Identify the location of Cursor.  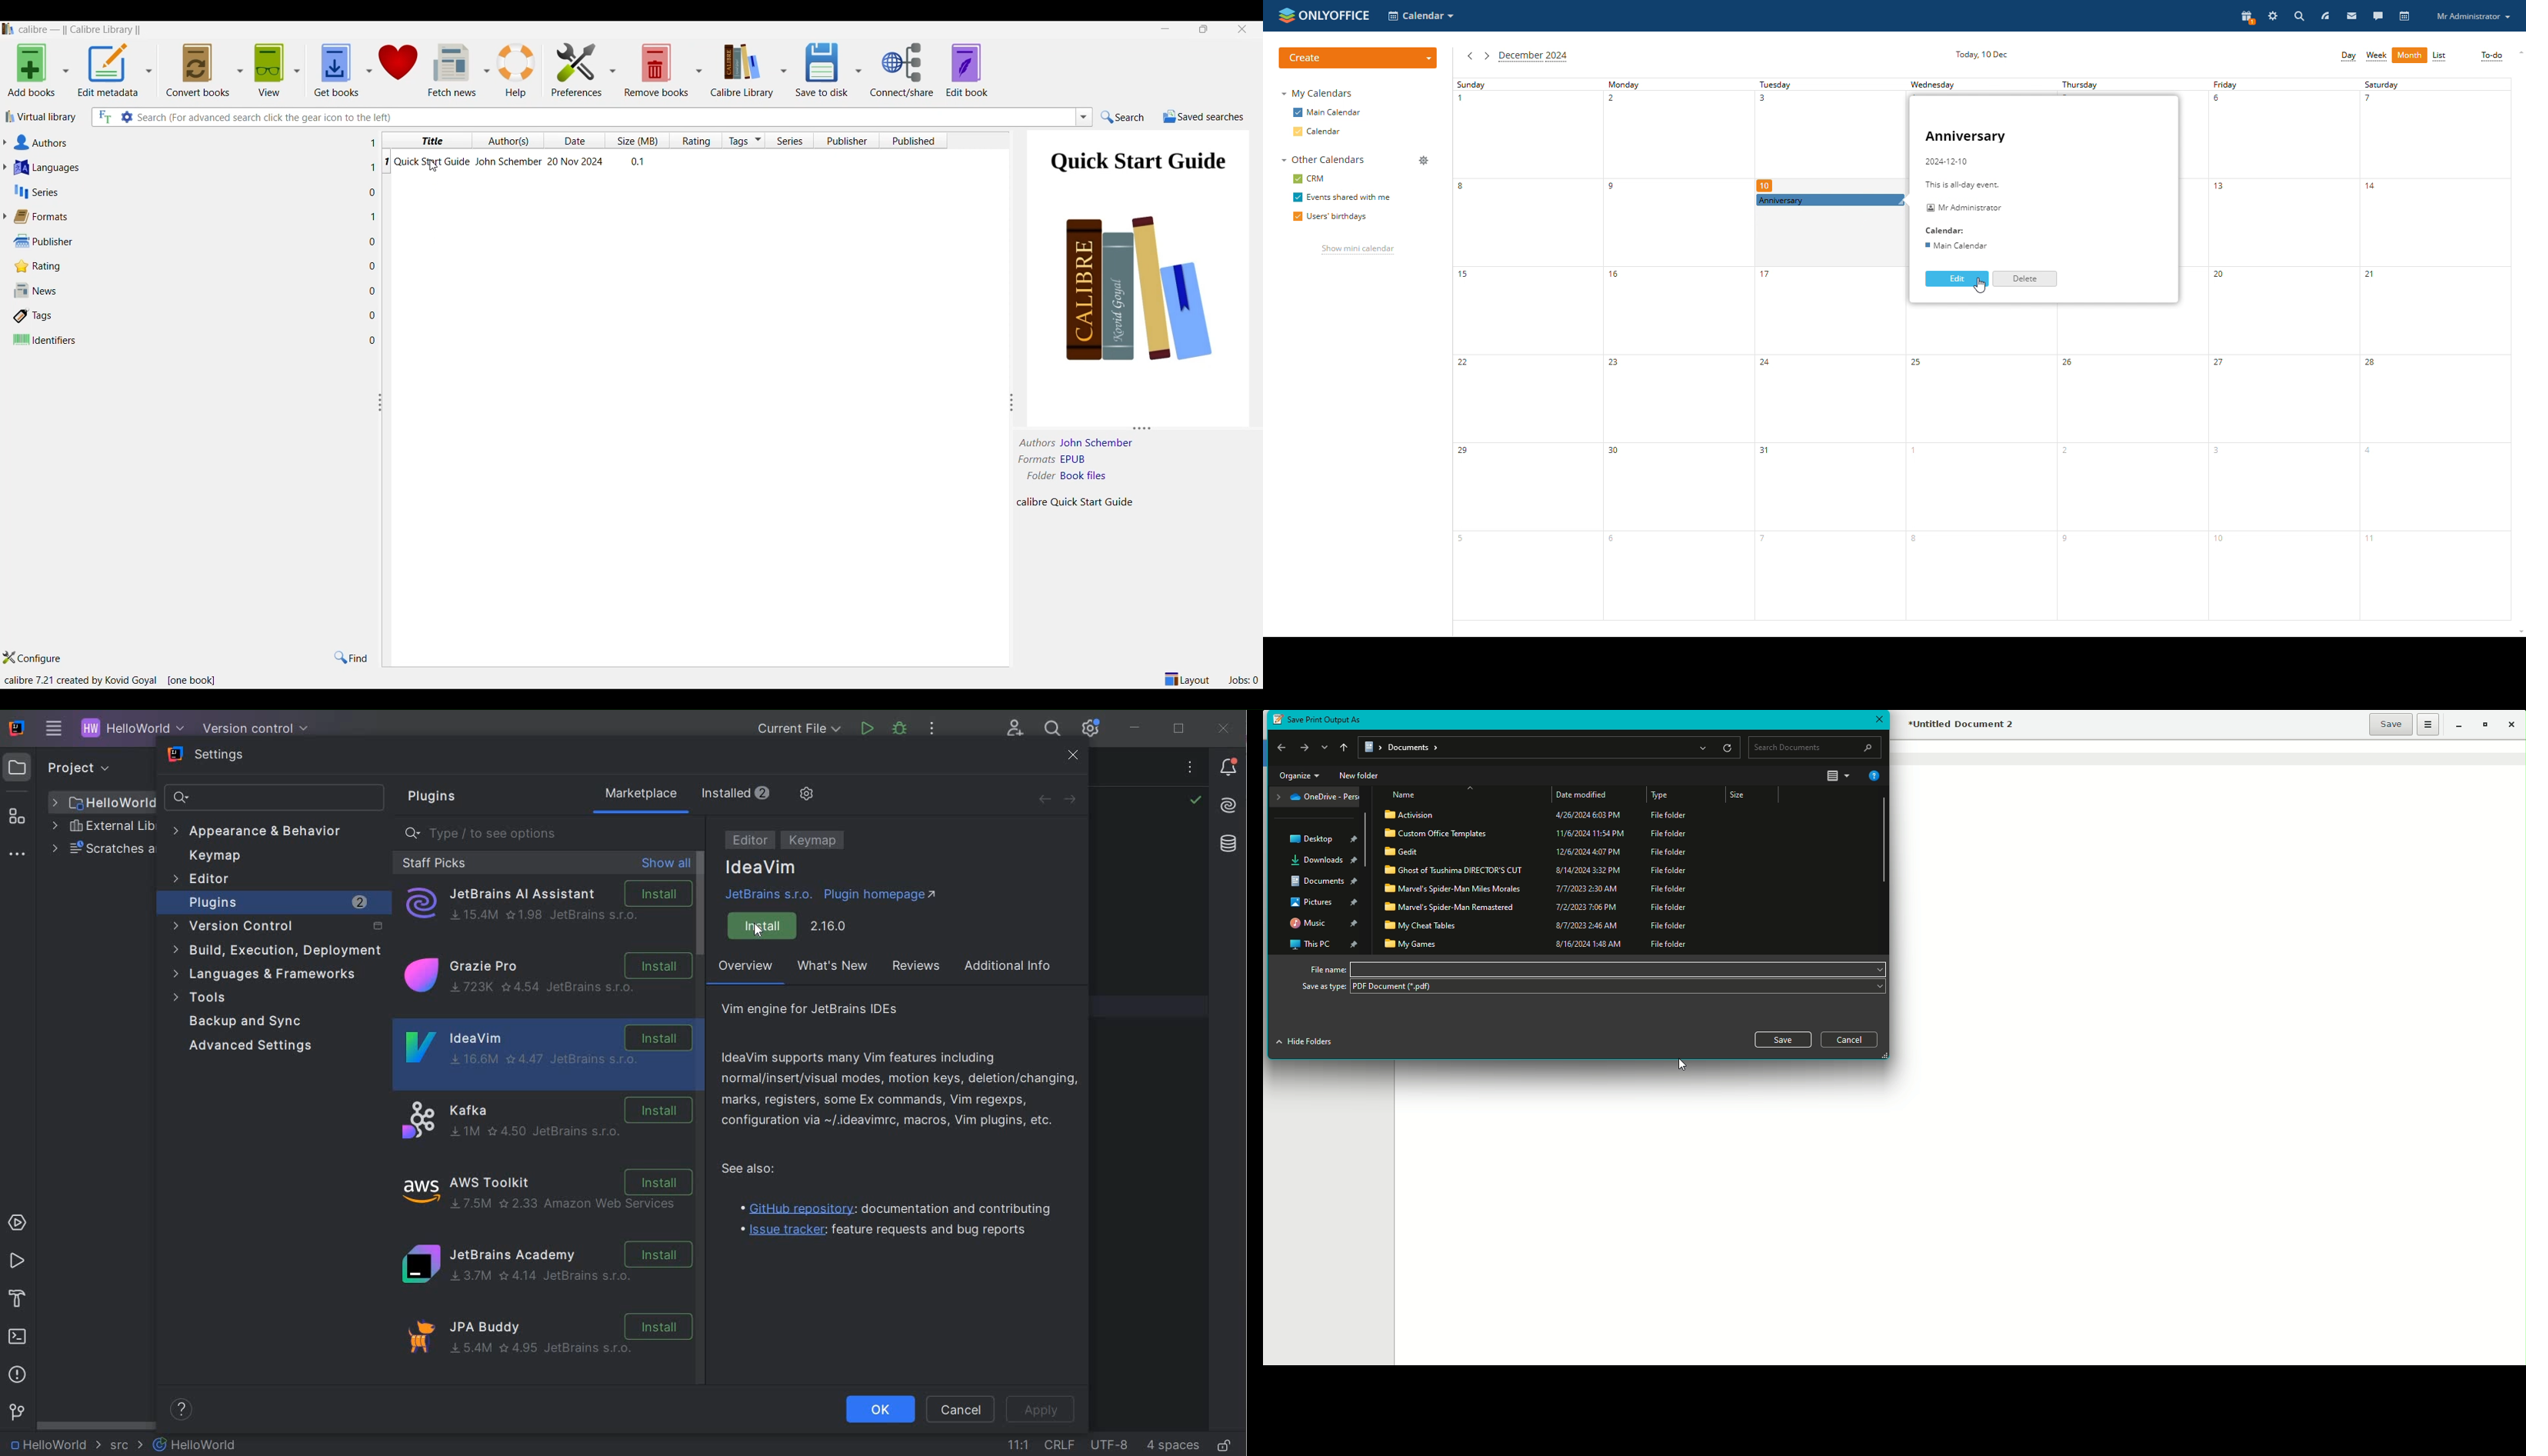
(1680, 1064).